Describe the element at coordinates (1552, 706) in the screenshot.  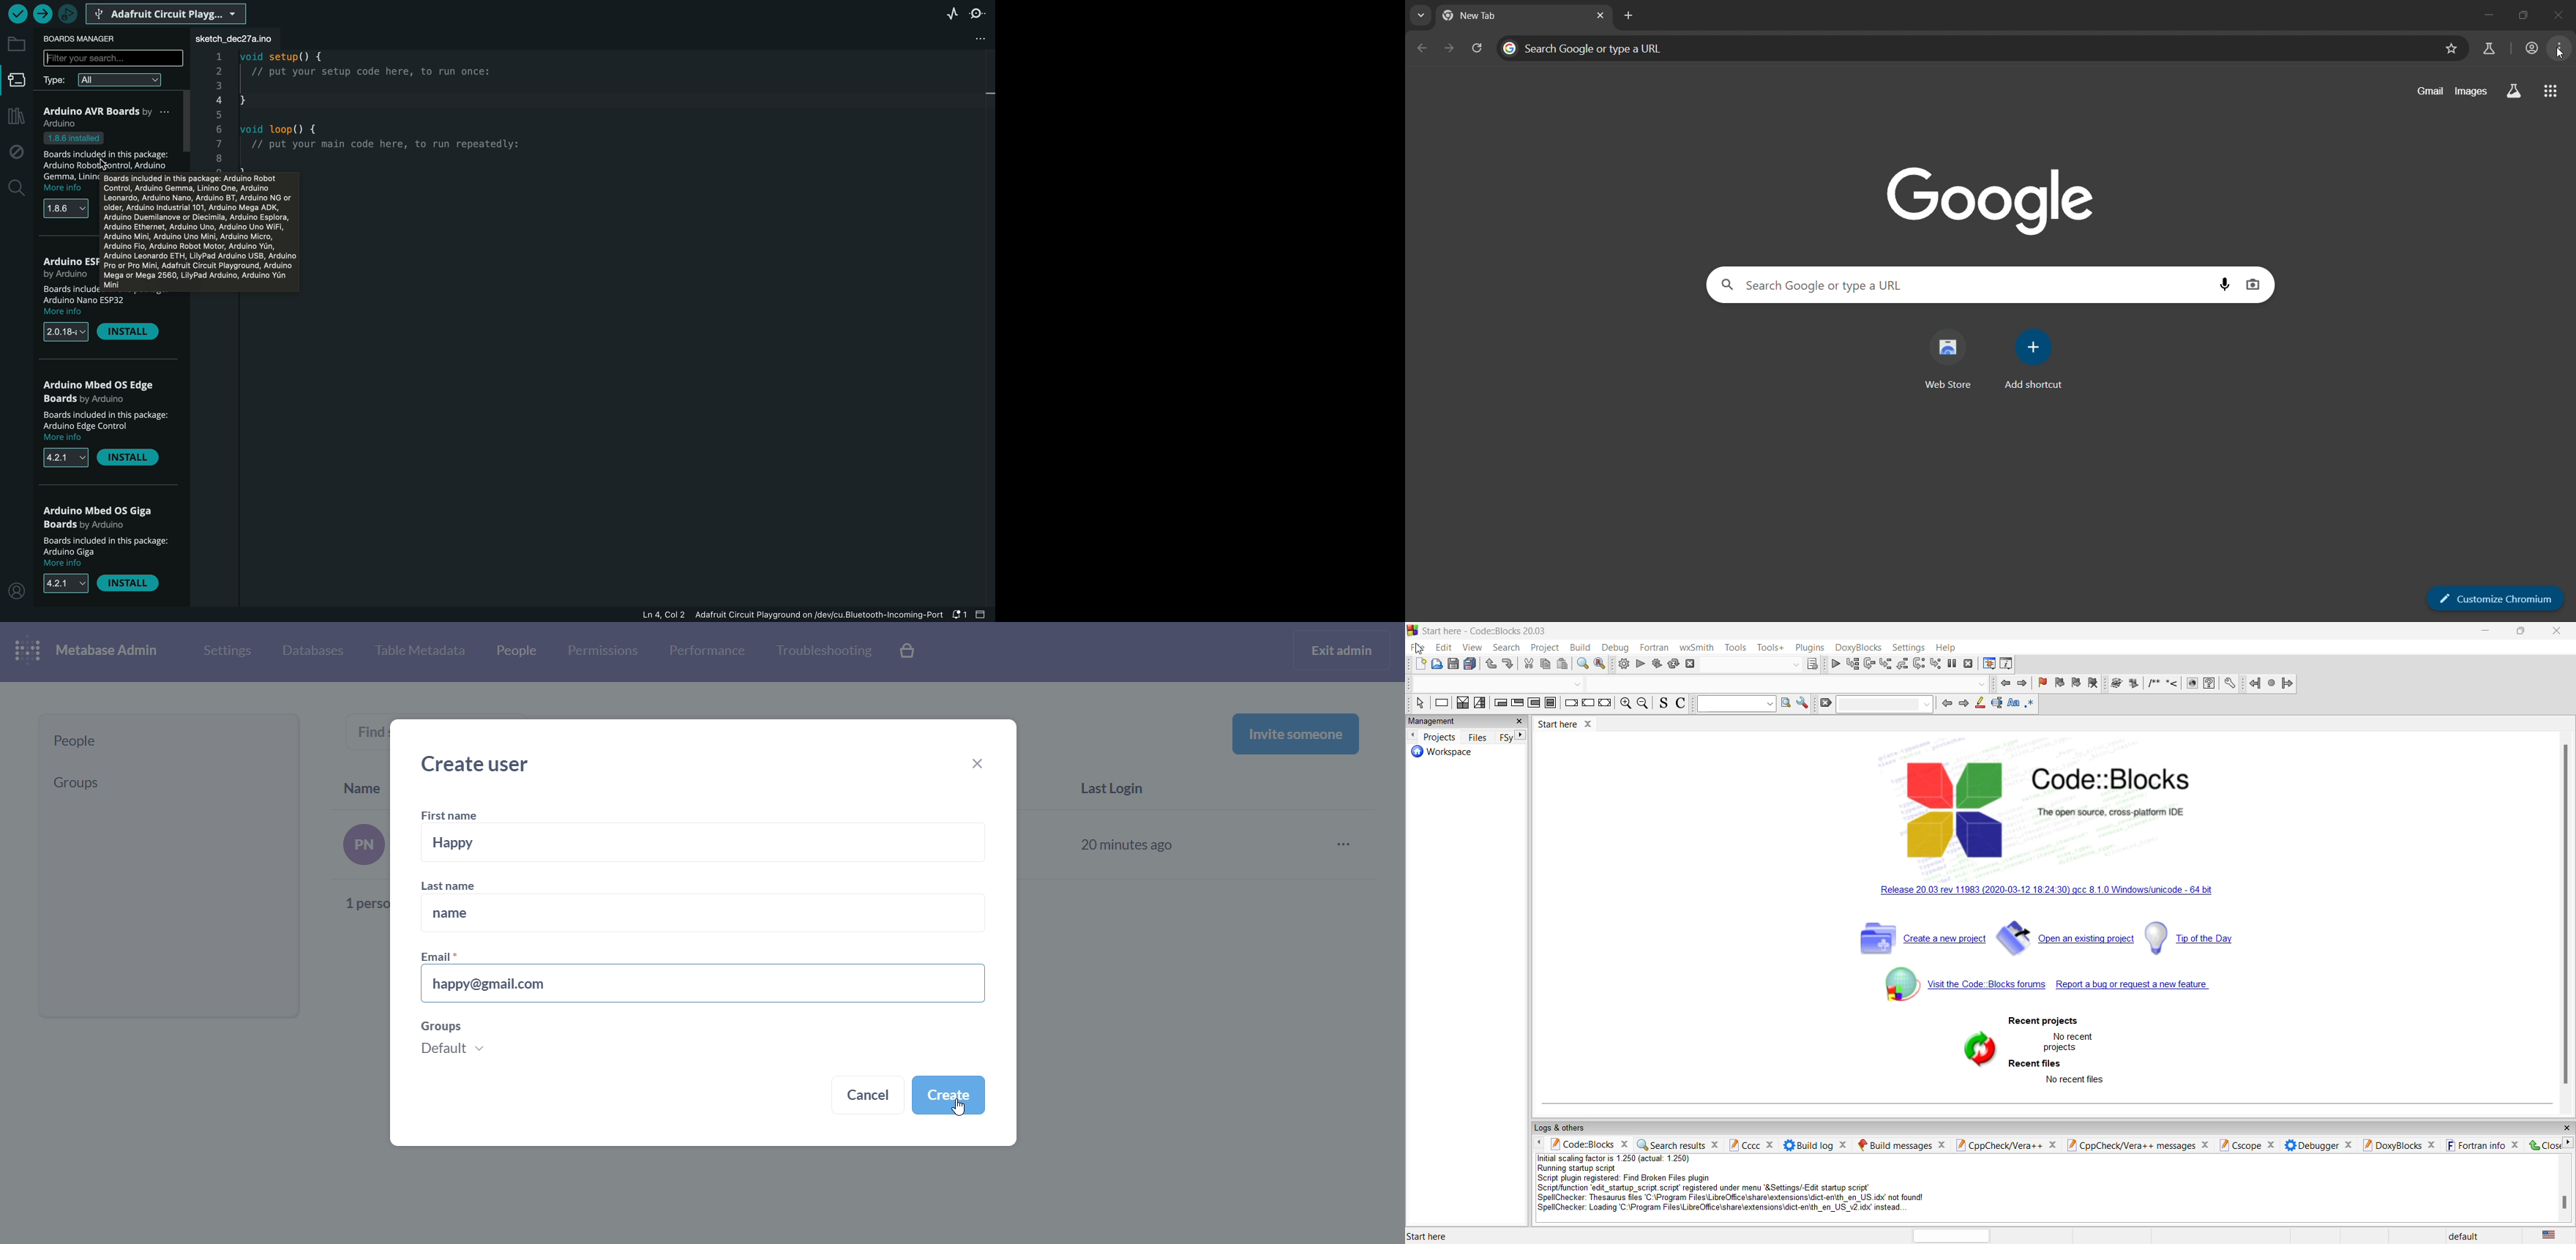
I see `stop instruction` at that location.